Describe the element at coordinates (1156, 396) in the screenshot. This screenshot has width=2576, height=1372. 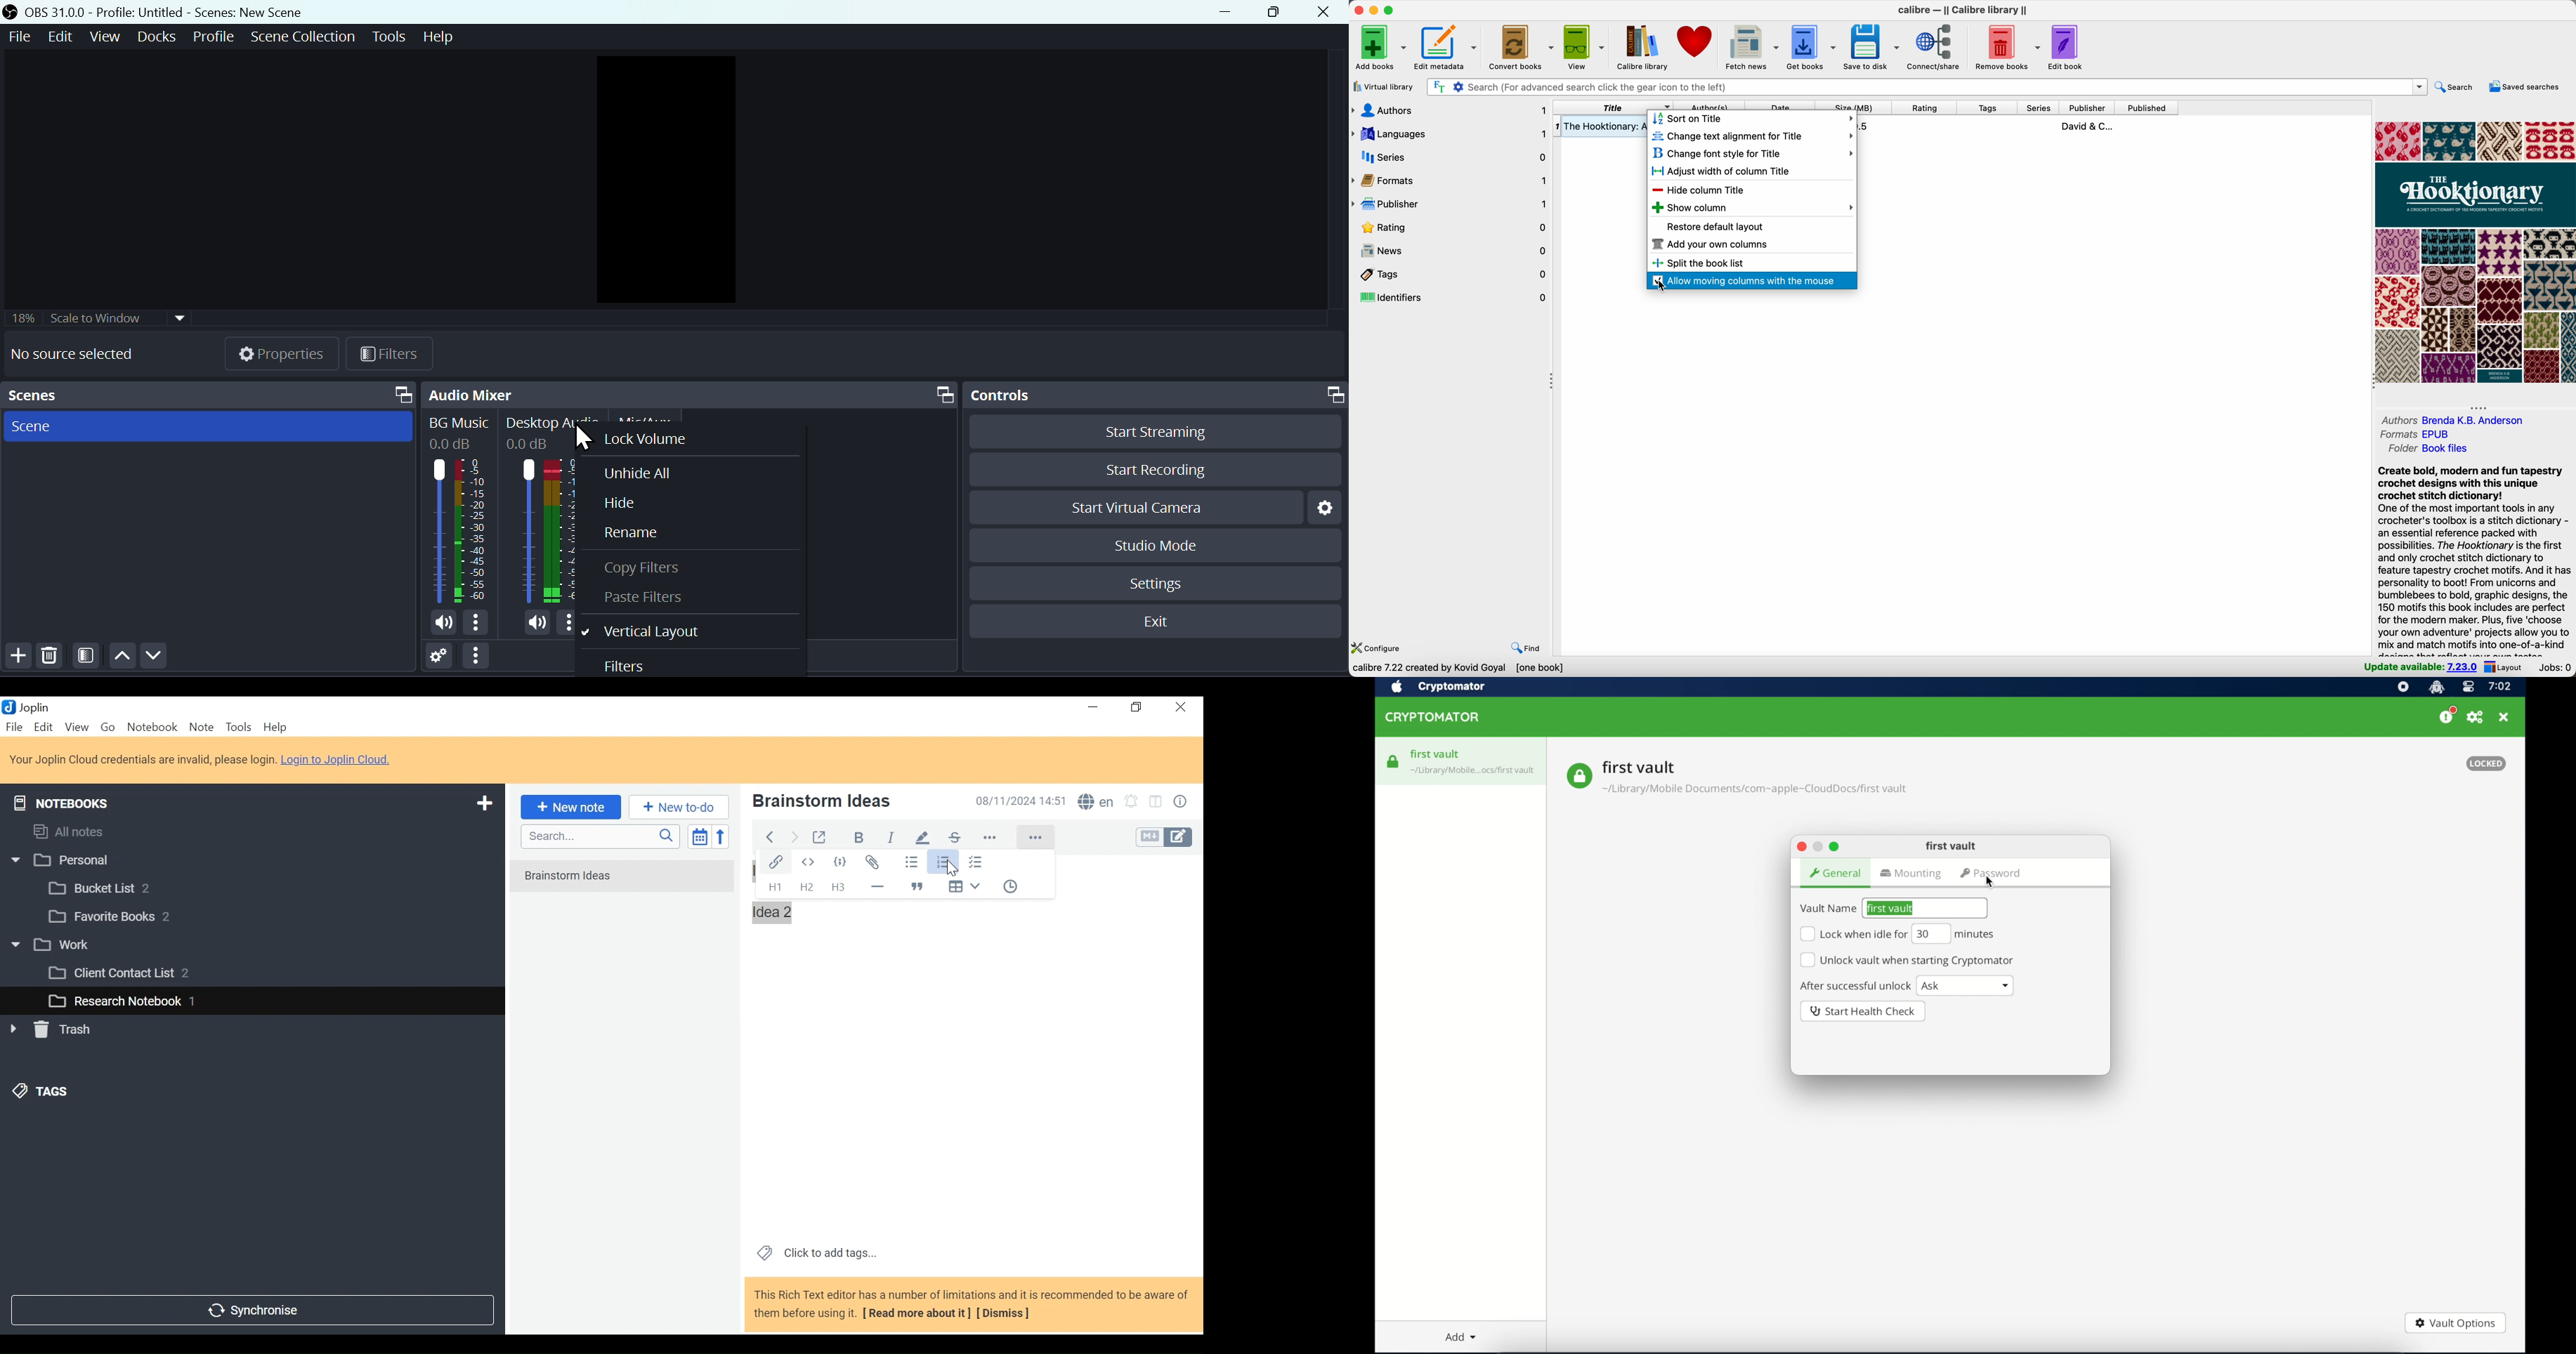
I see `Controls` at that location.